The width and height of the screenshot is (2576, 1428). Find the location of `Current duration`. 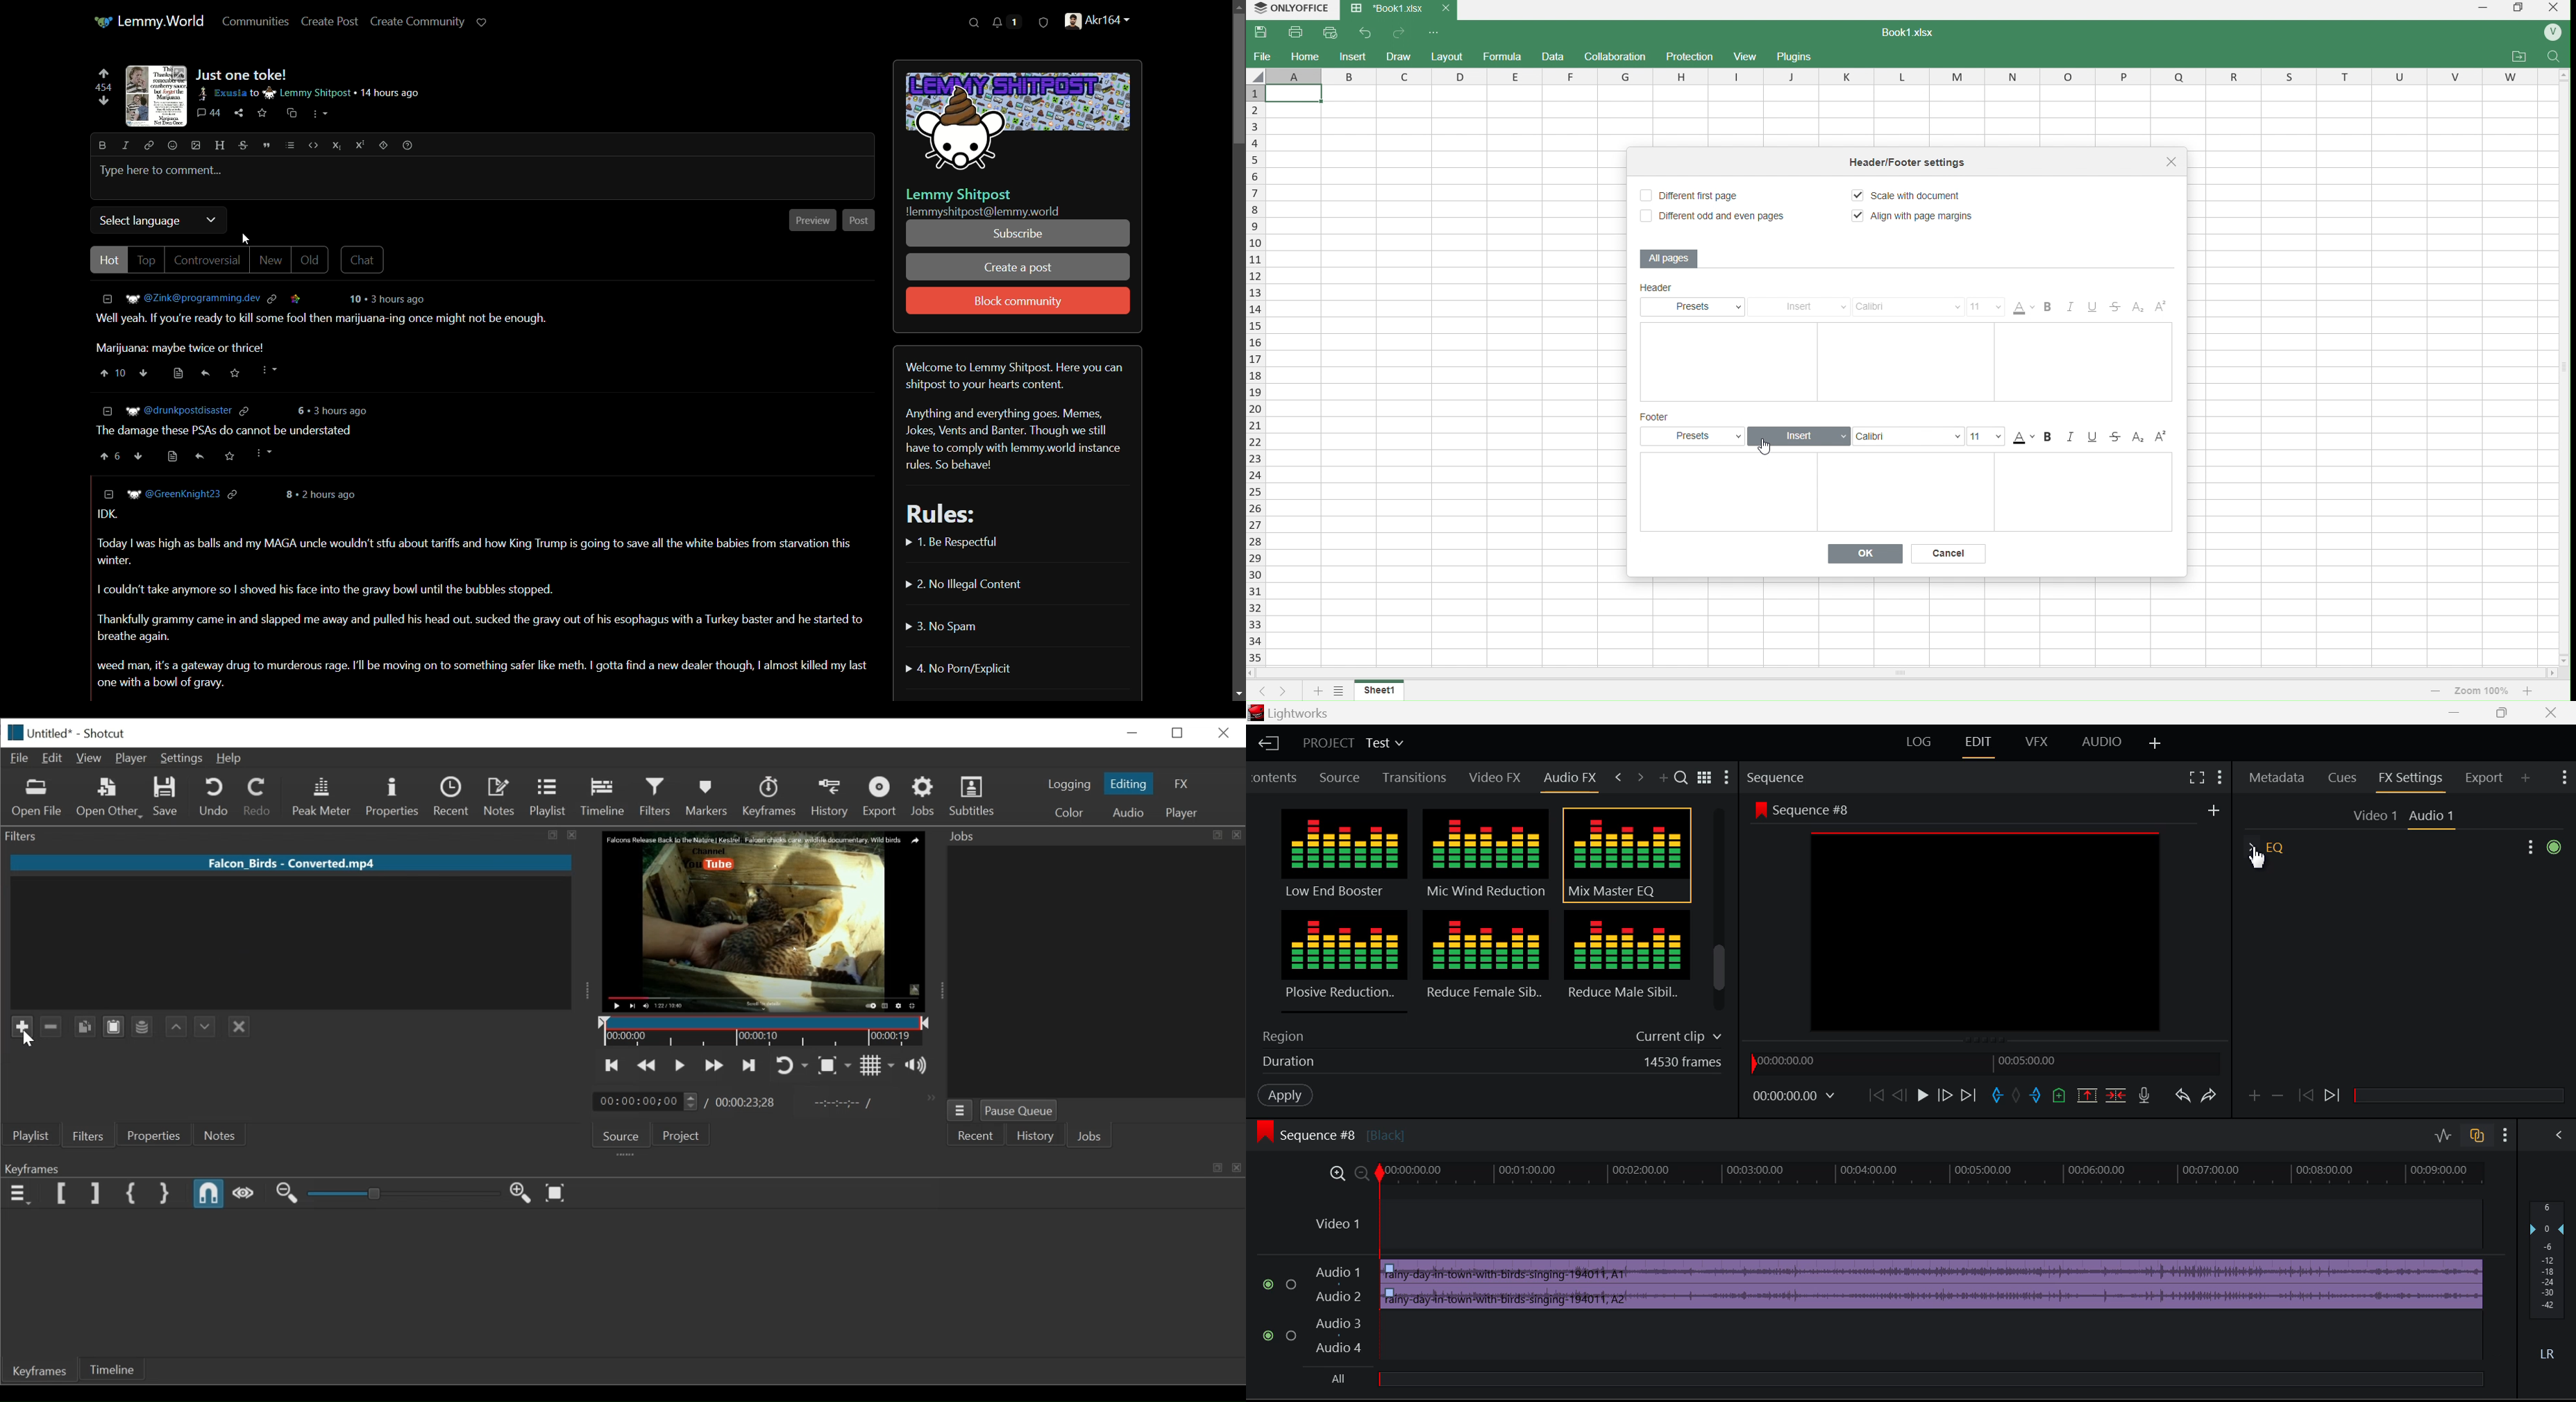

Current duration is located at coordinates (648, 1101).